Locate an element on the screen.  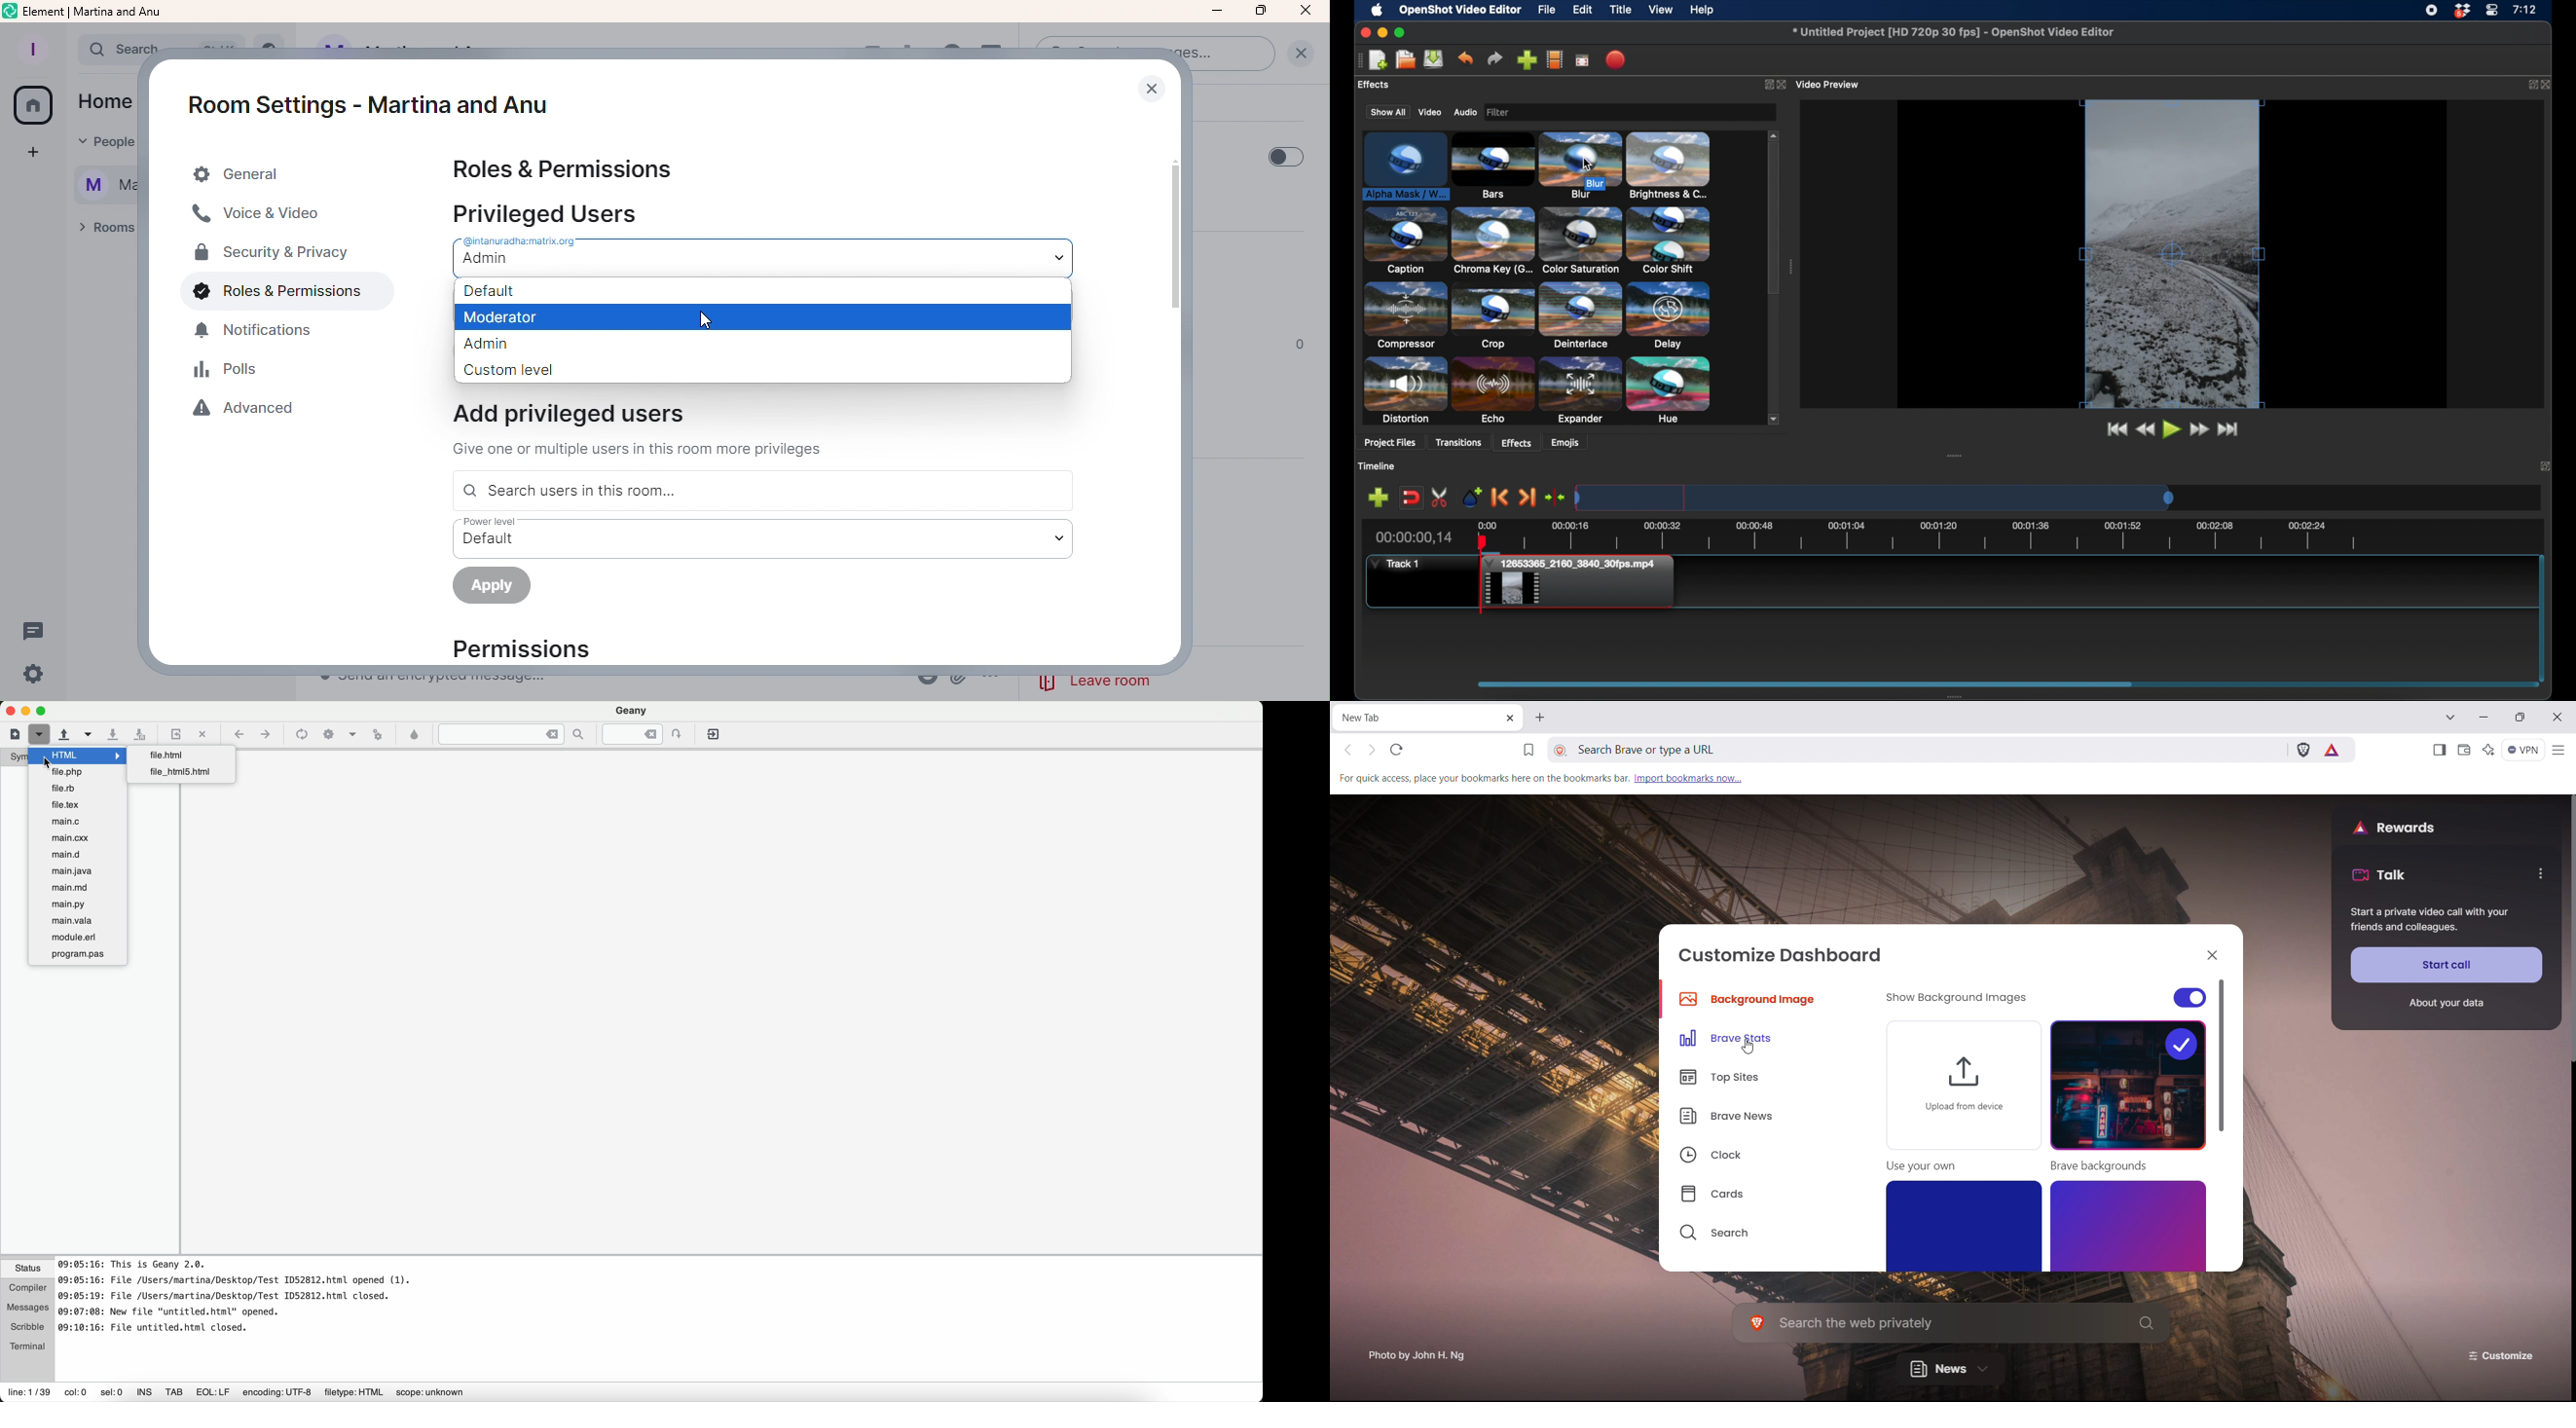
Cursor is located at coordinates (702, 317).